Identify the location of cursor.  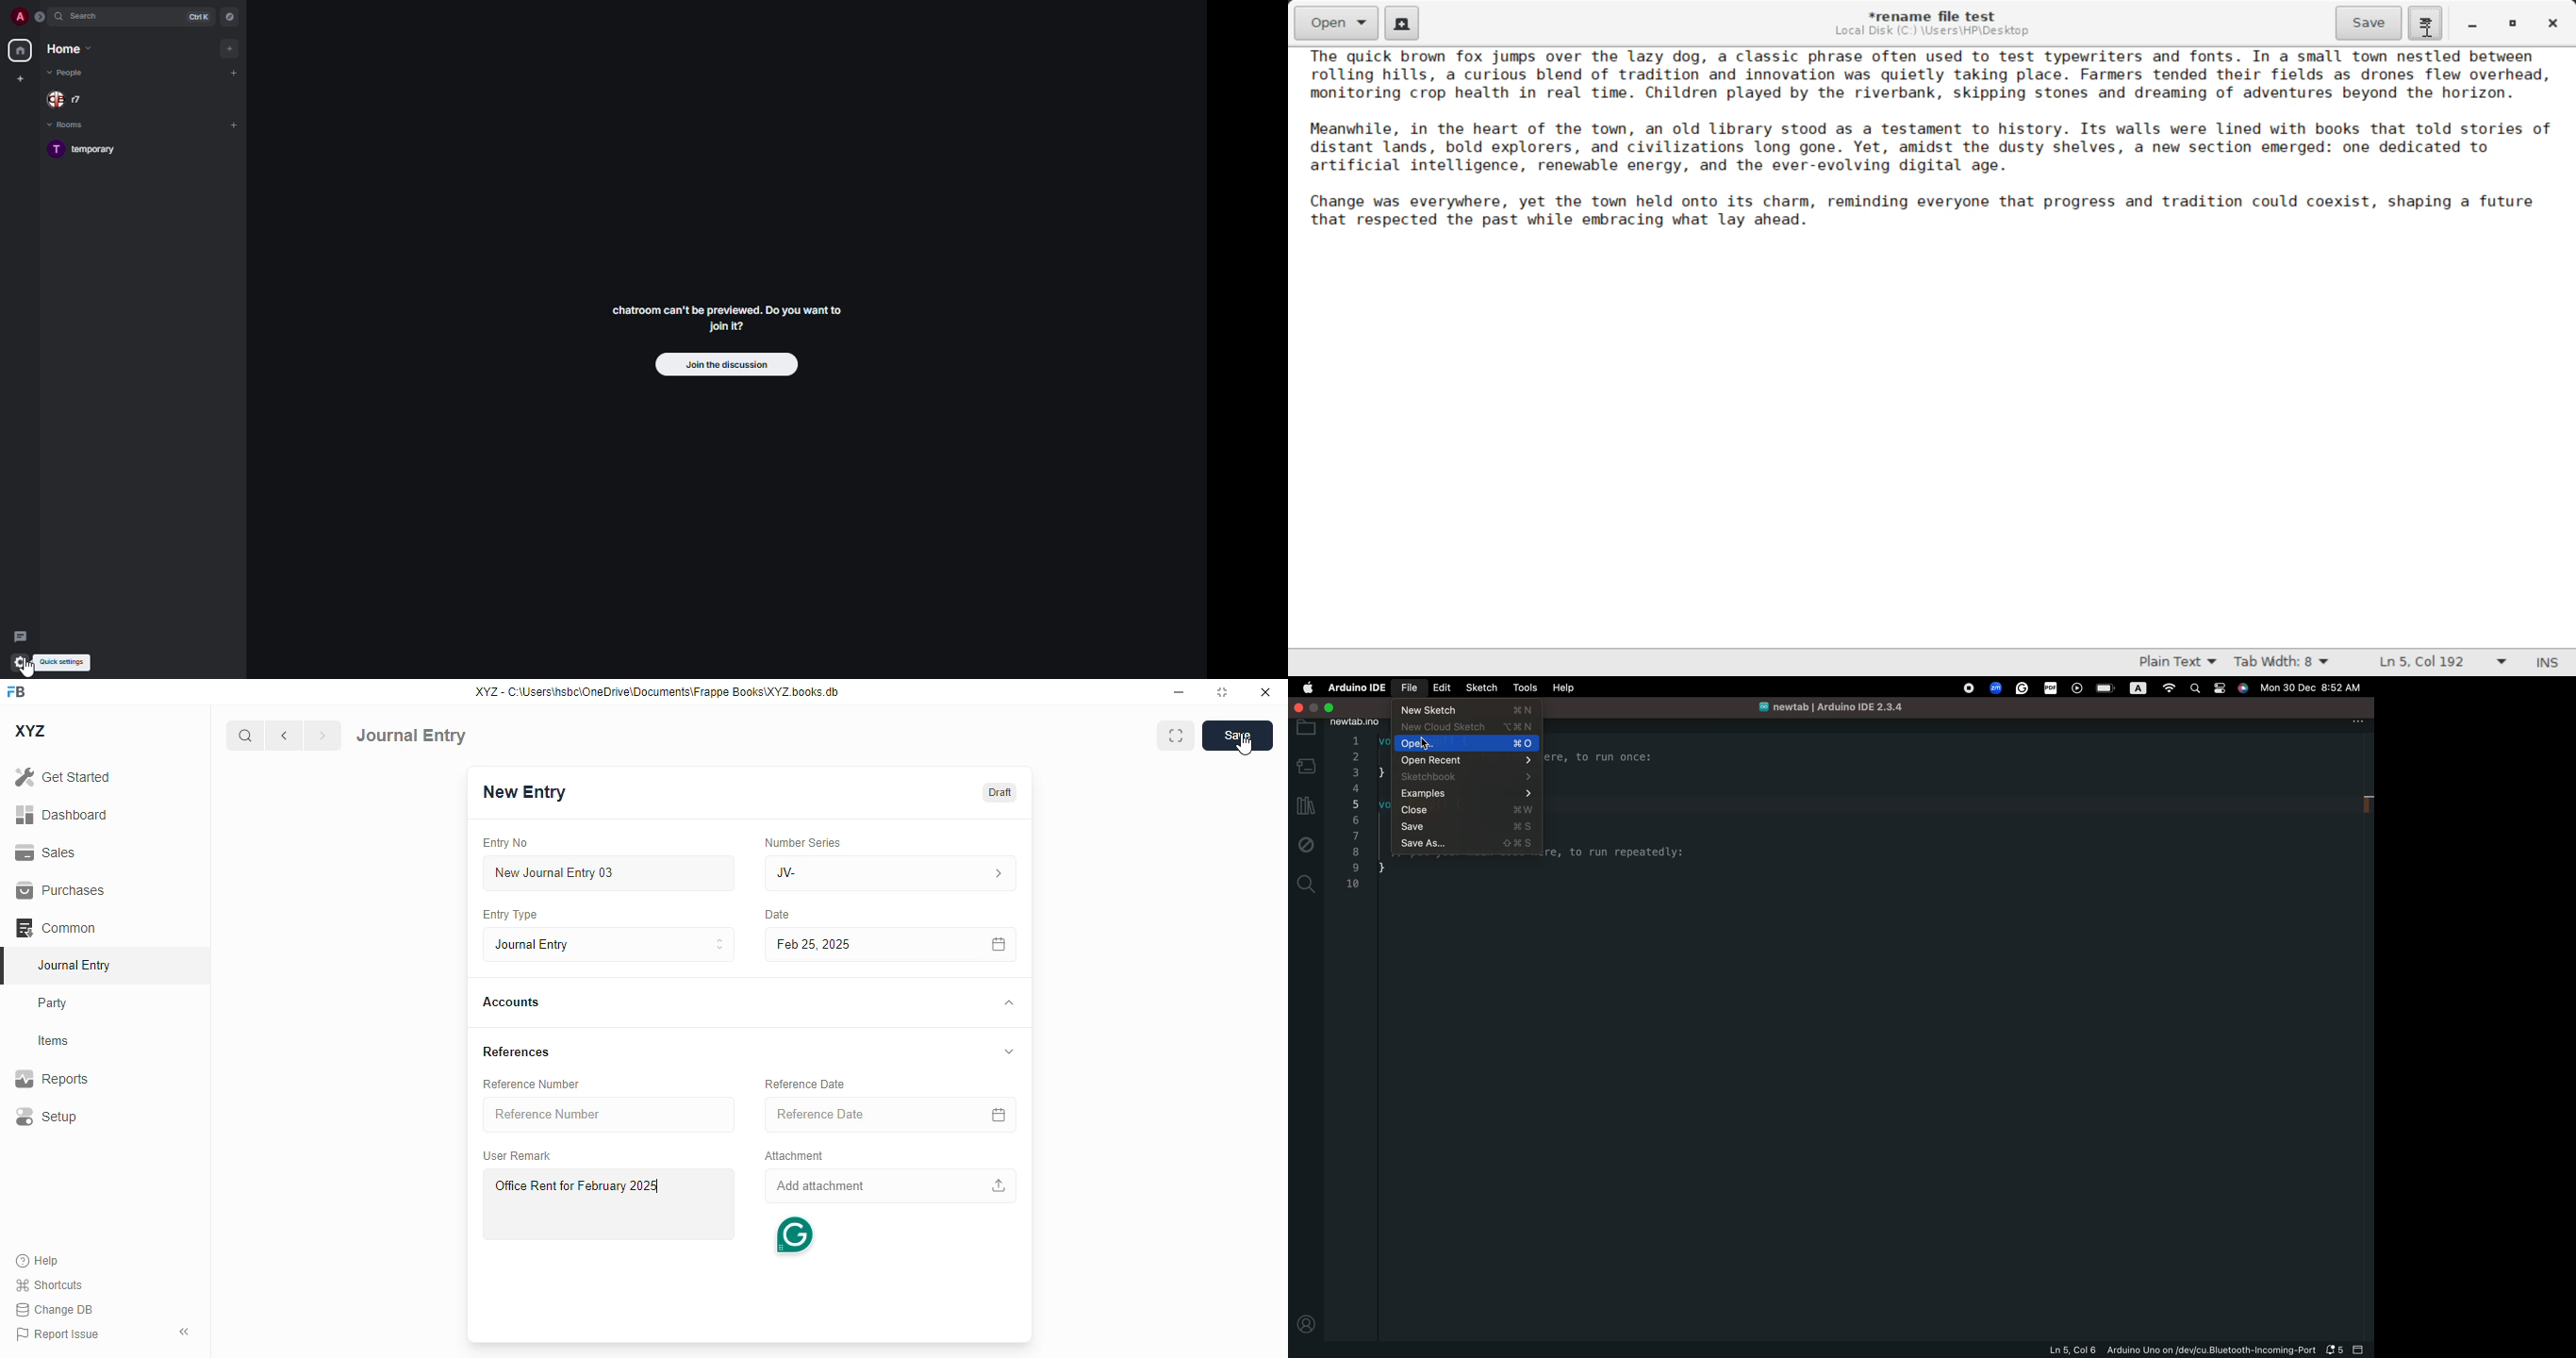
(1423, 742).